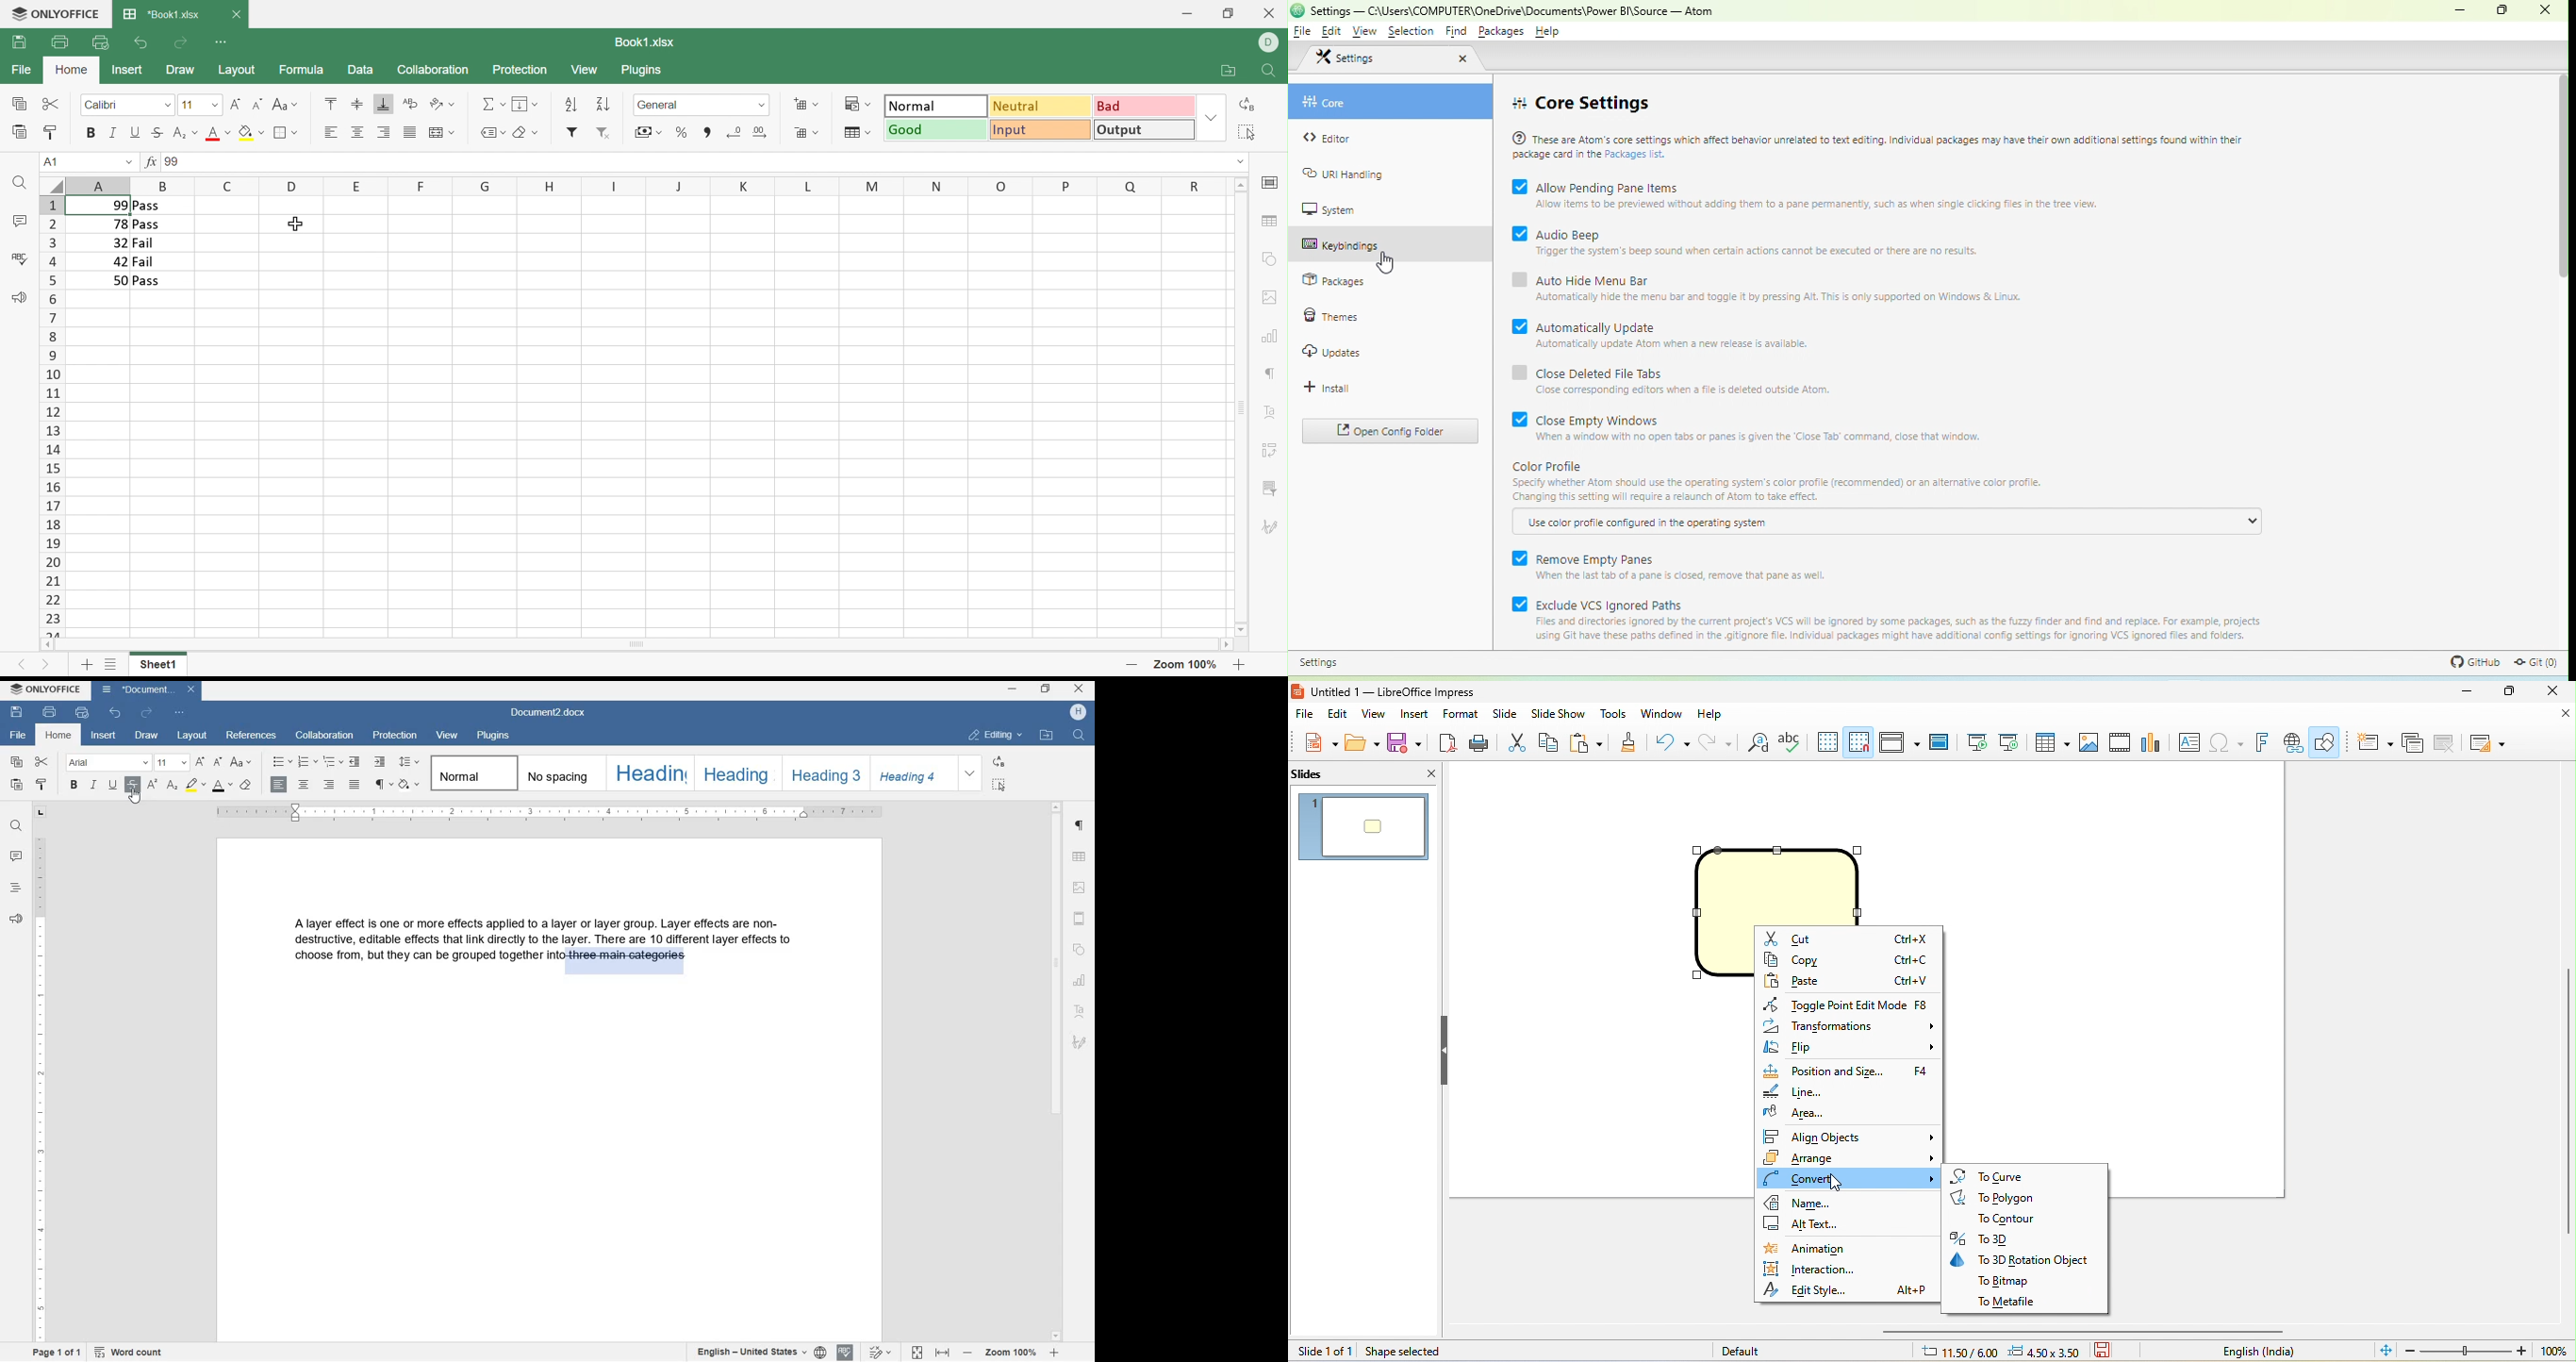 Image resolution: width=2576 pixels, height=1372 pixels. I want to click on 32, so click(118, 243).